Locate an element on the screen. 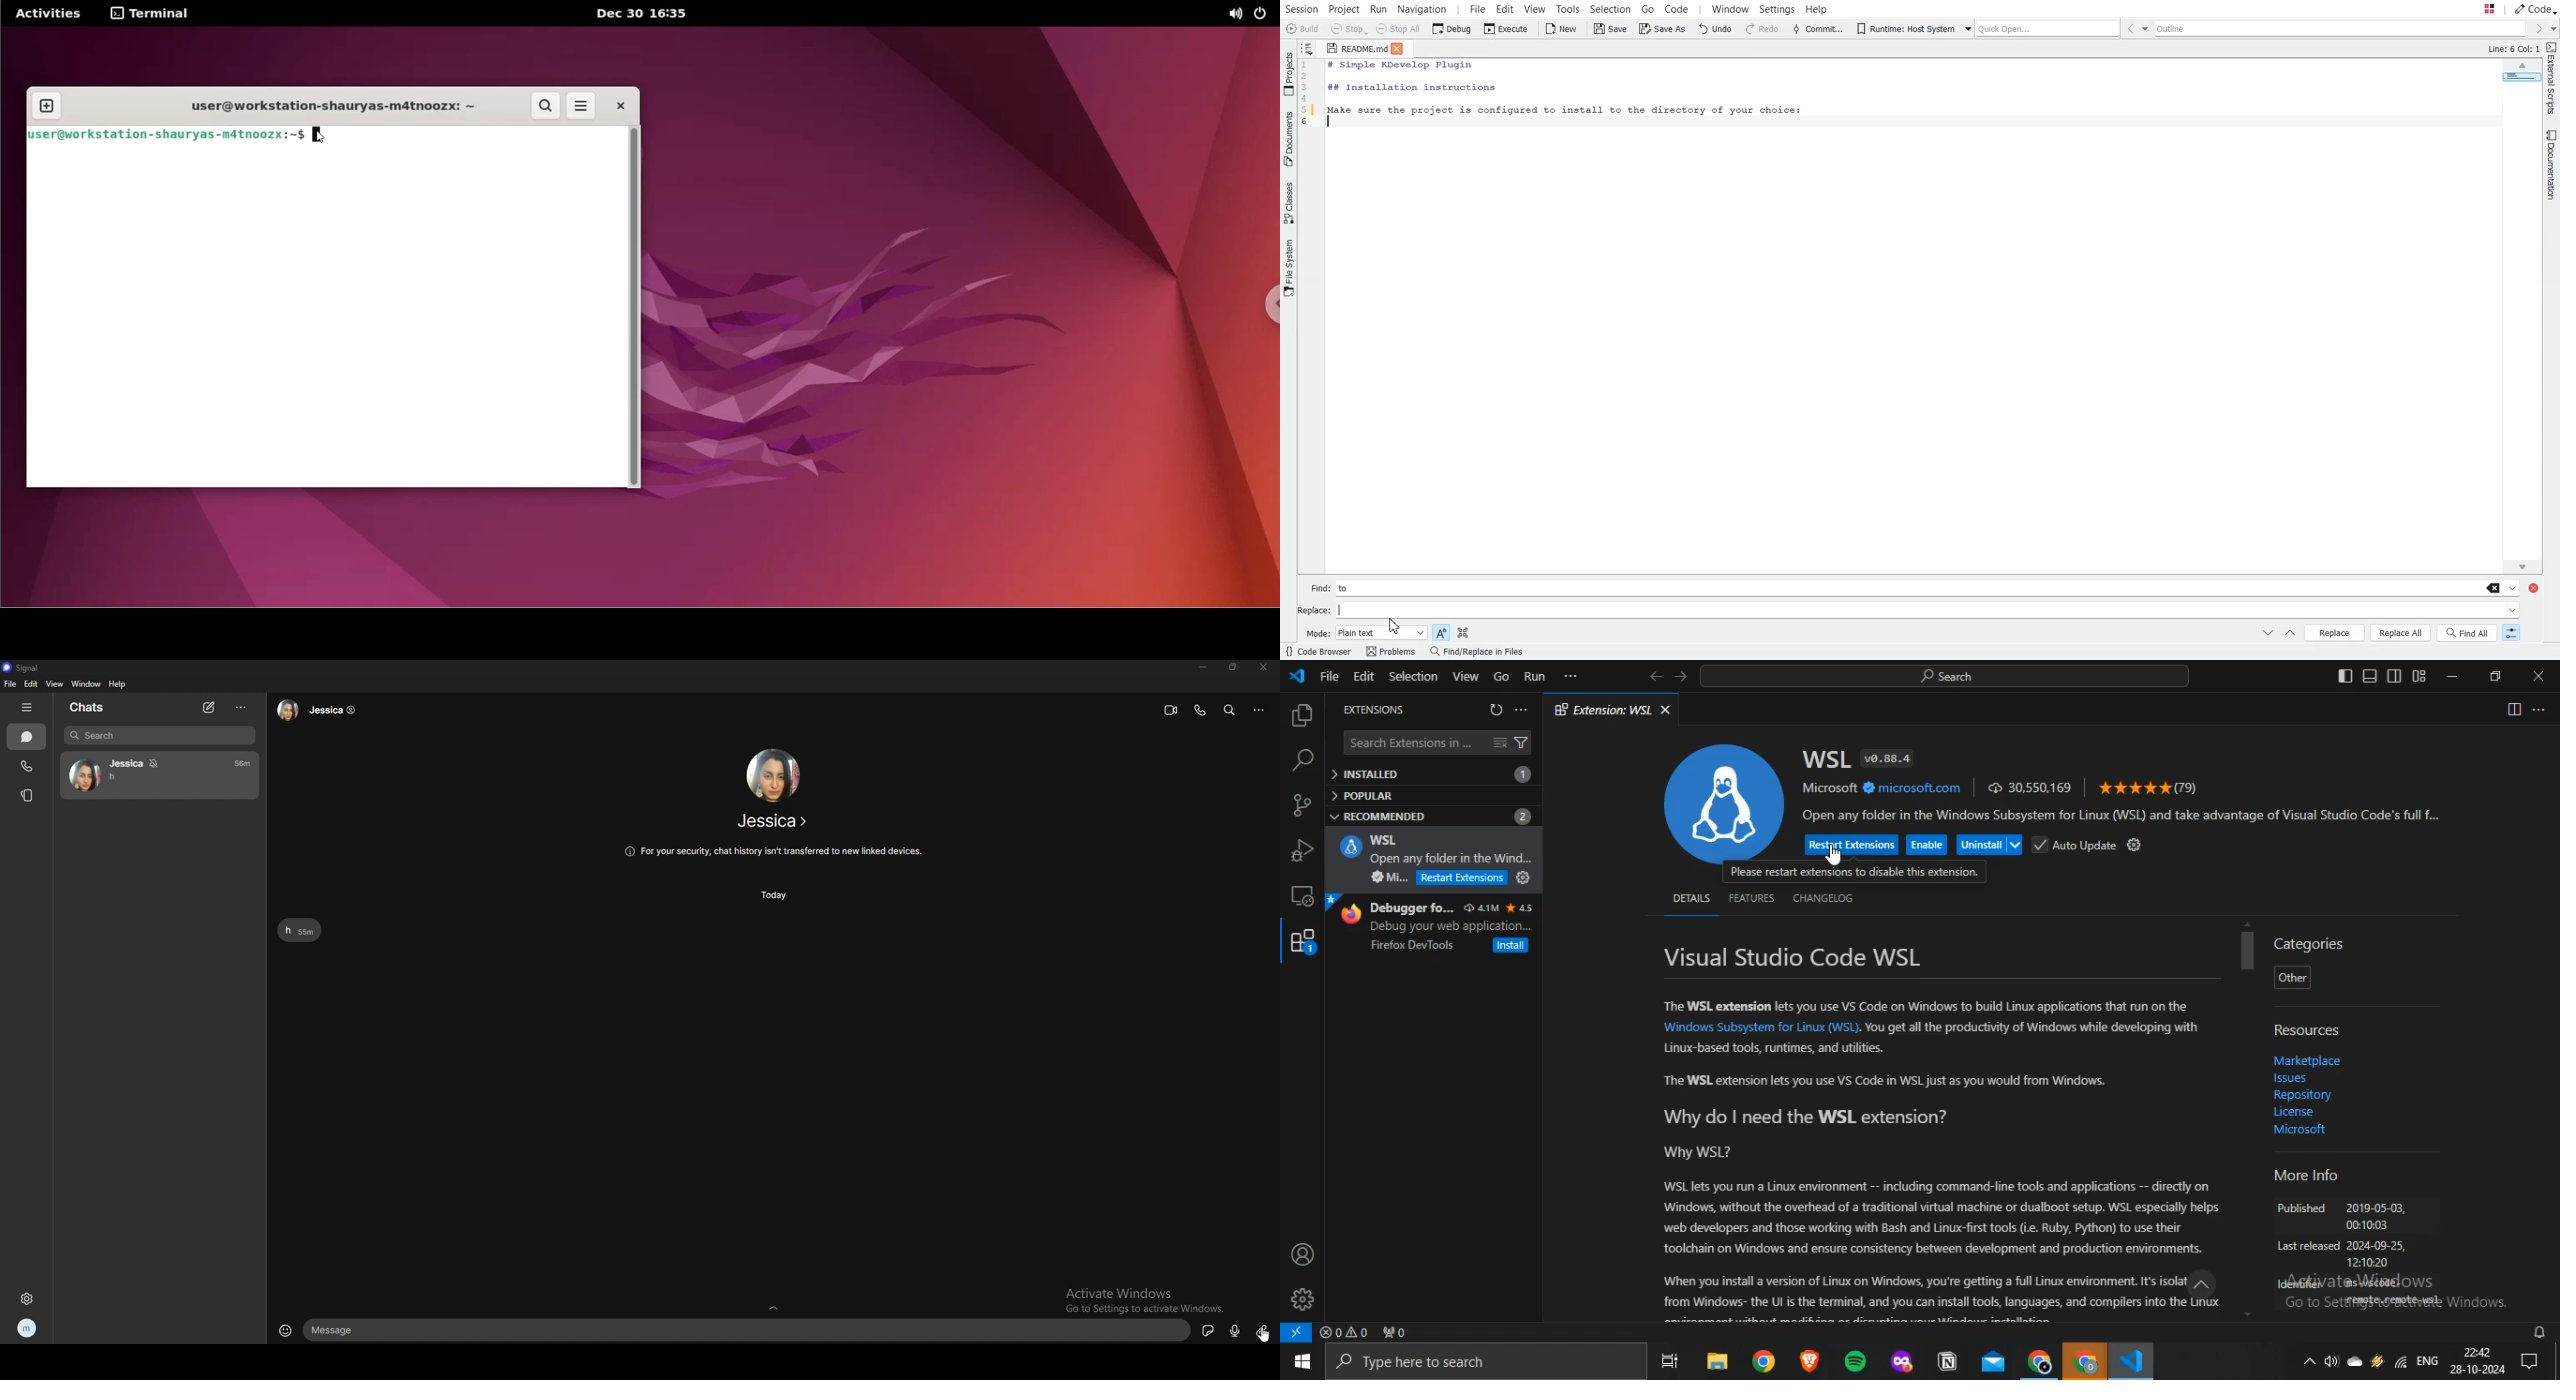 Image resolution: width=2576 pixels, height=1400 pixels. text is located at coordinates (301, 931).